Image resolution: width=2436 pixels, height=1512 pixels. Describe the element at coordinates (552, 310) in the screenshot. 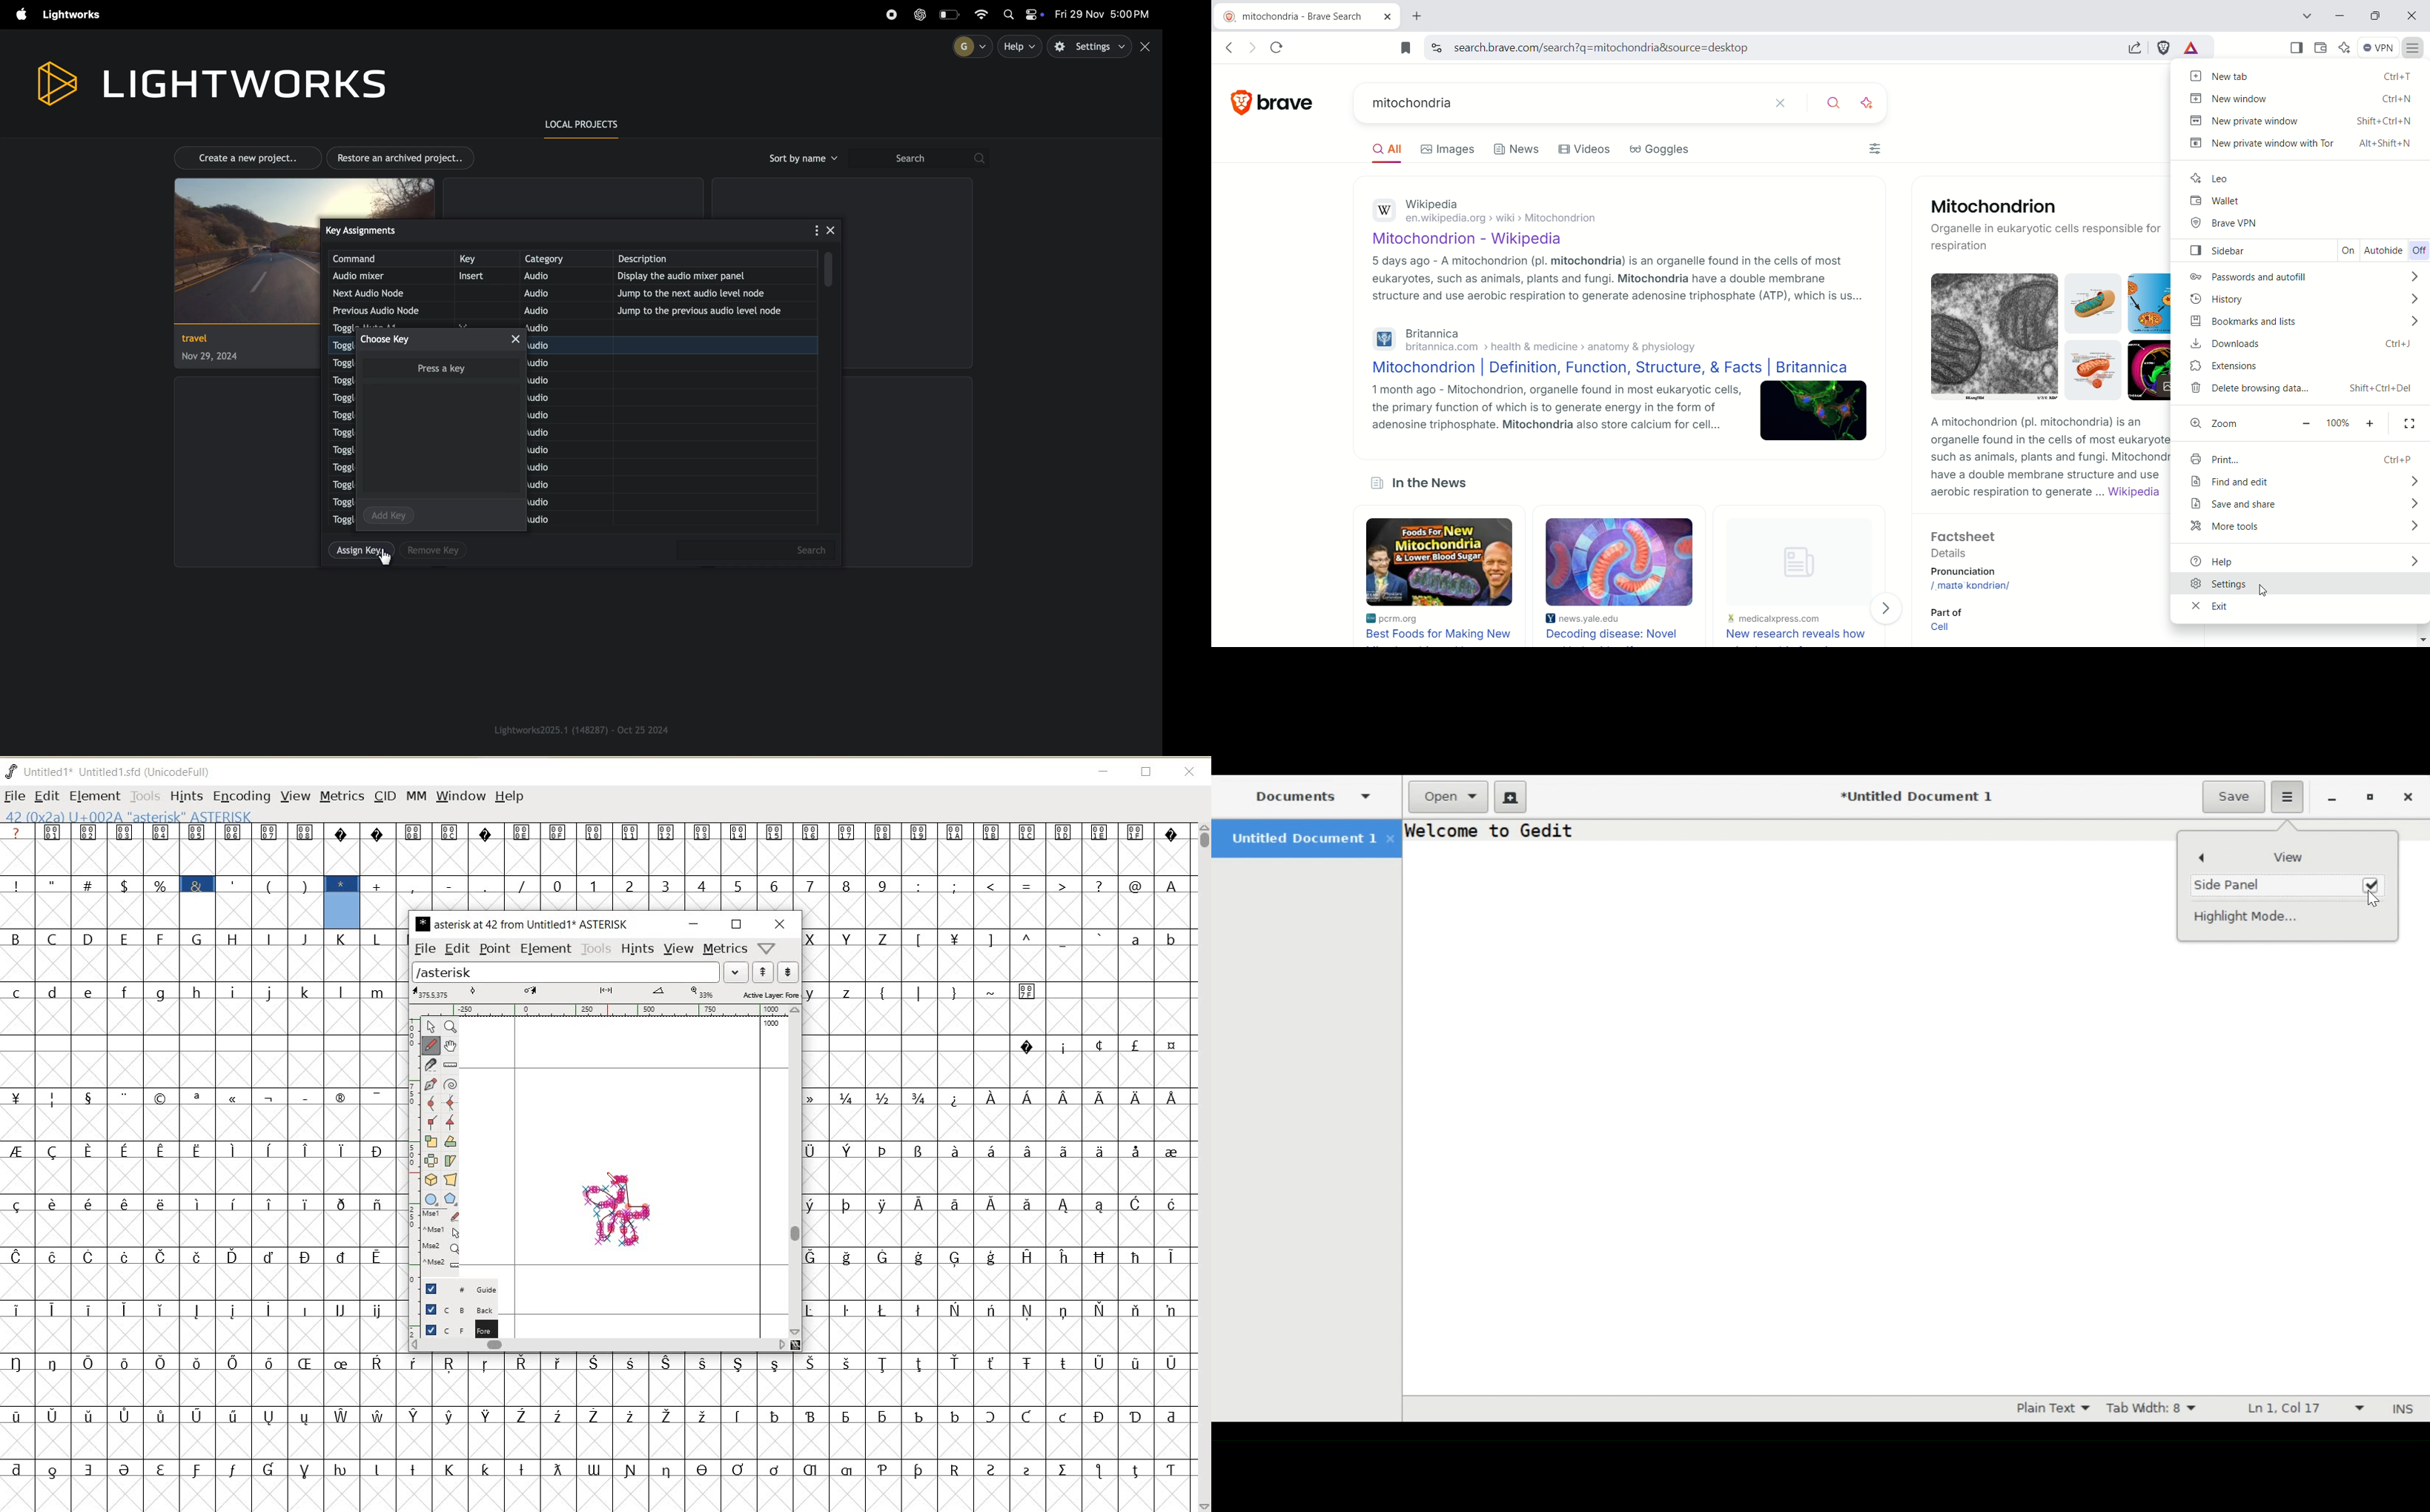

I see `audio` at that location.